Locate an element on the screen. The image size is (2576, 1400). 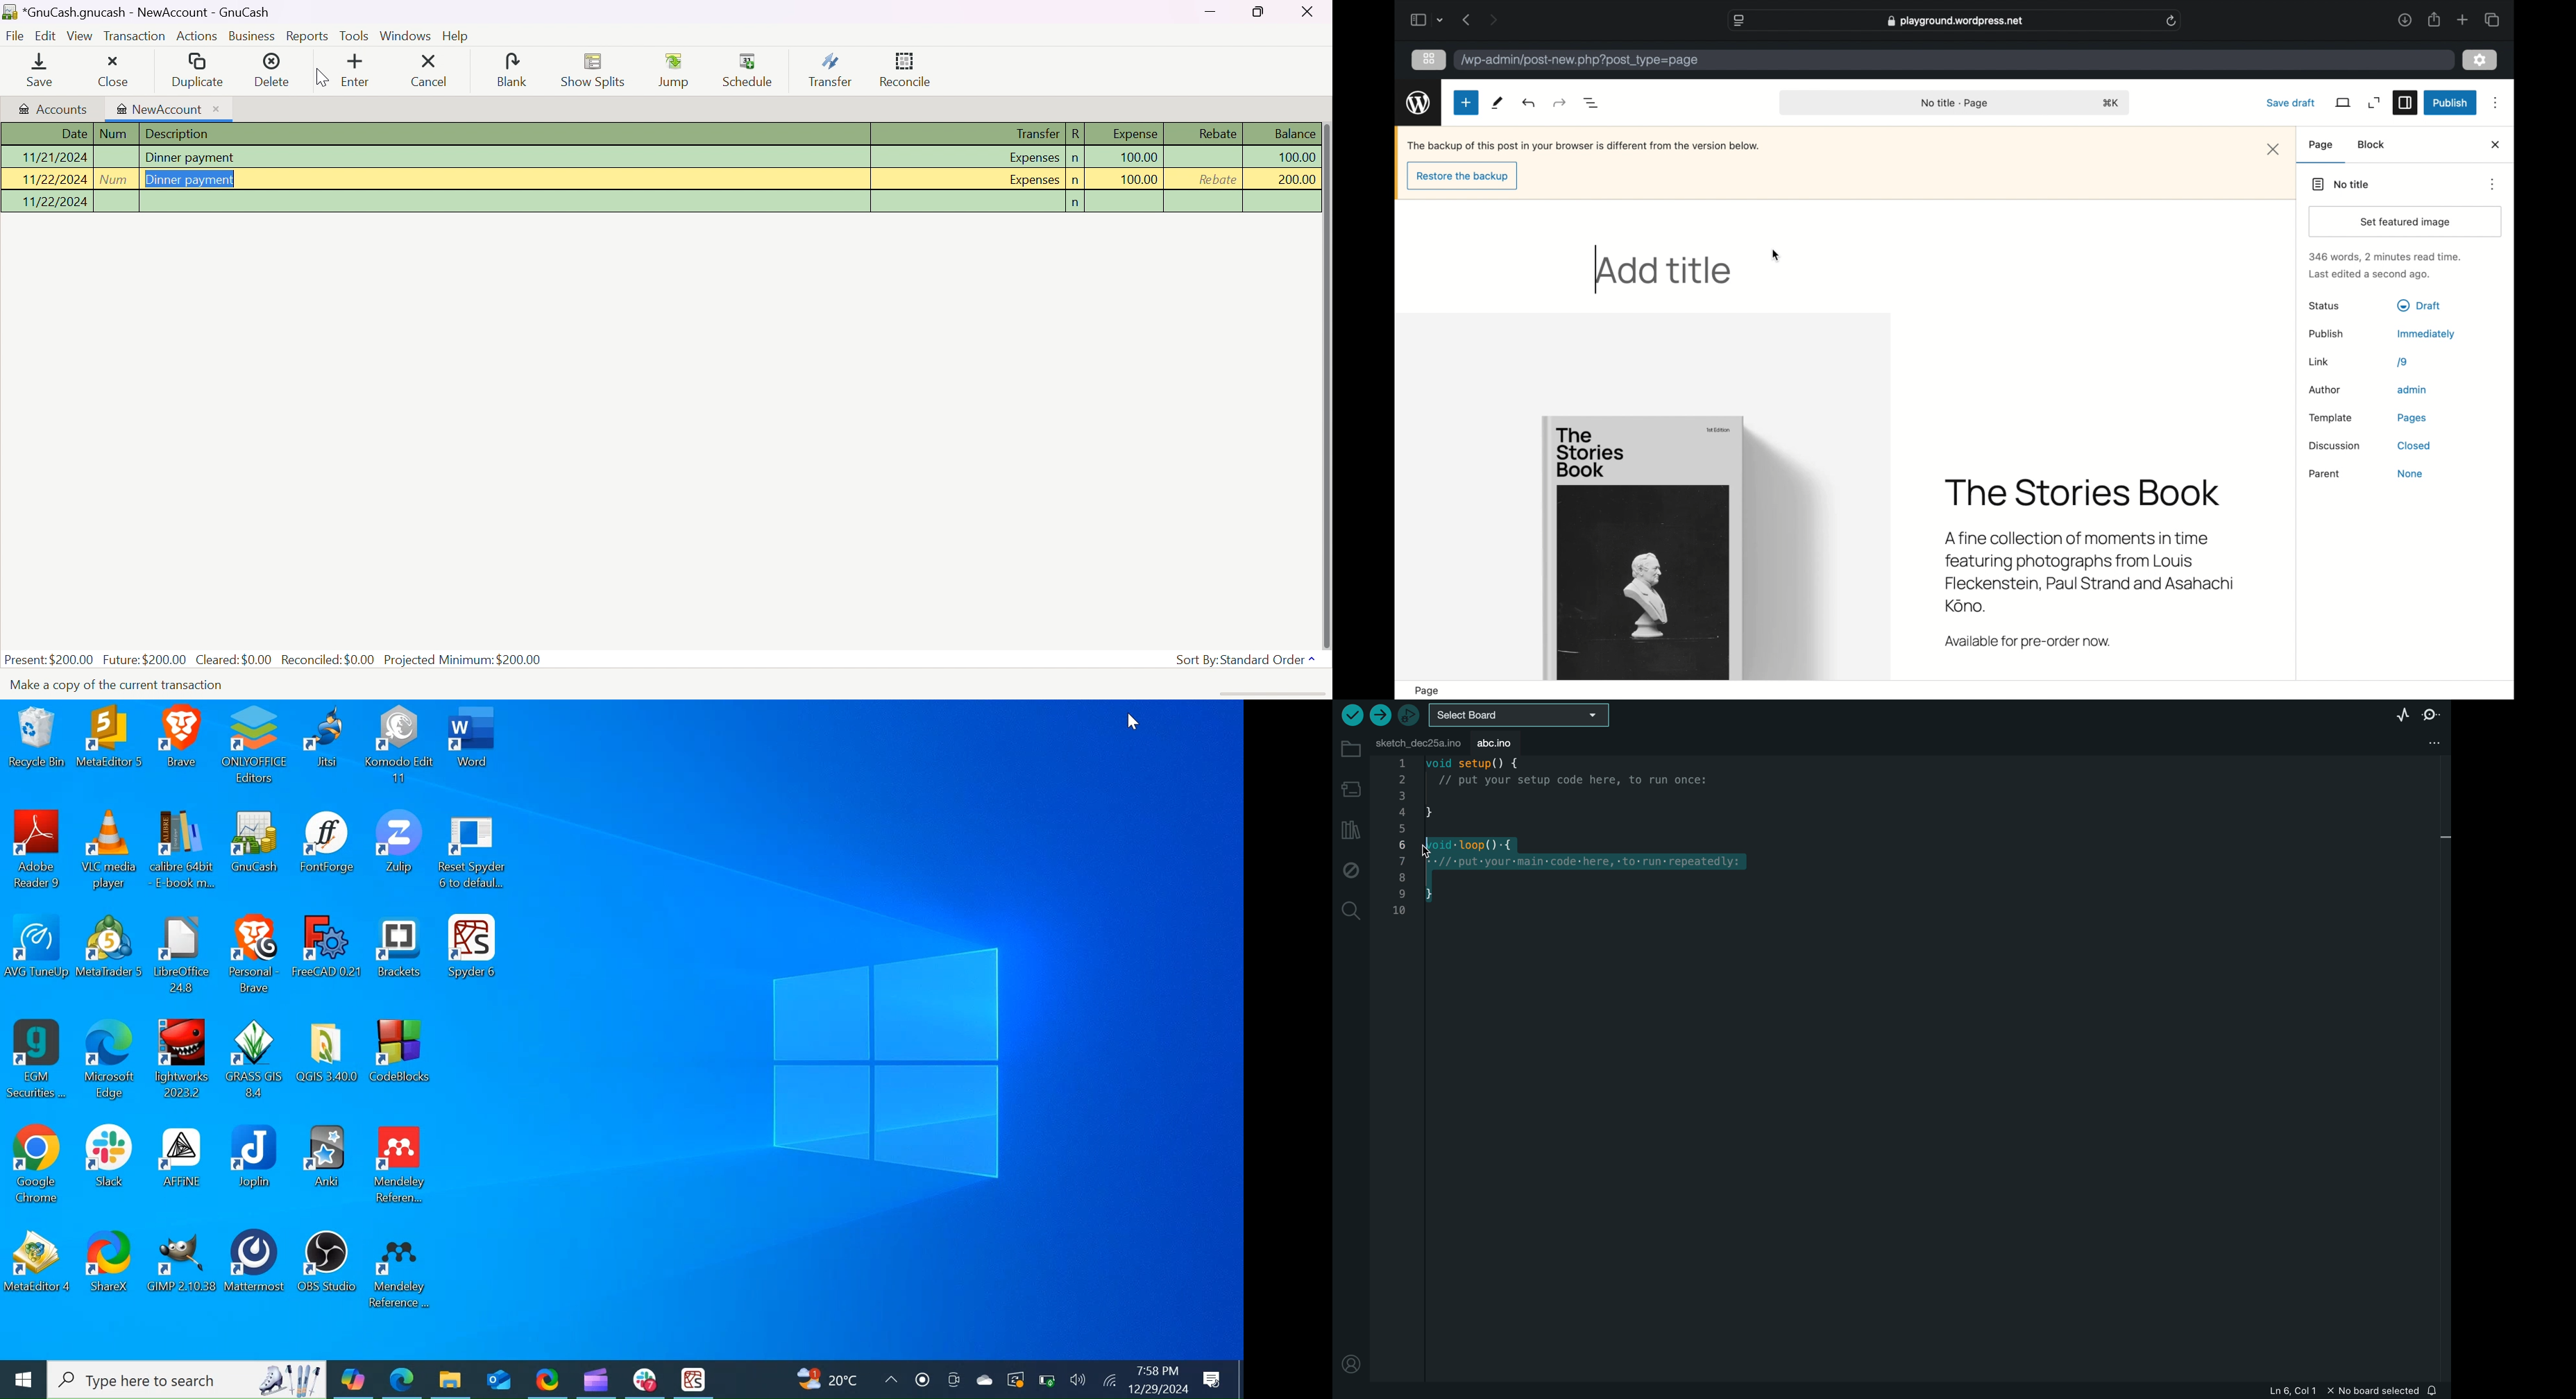
profile is located at coordinates (1351, 1366).